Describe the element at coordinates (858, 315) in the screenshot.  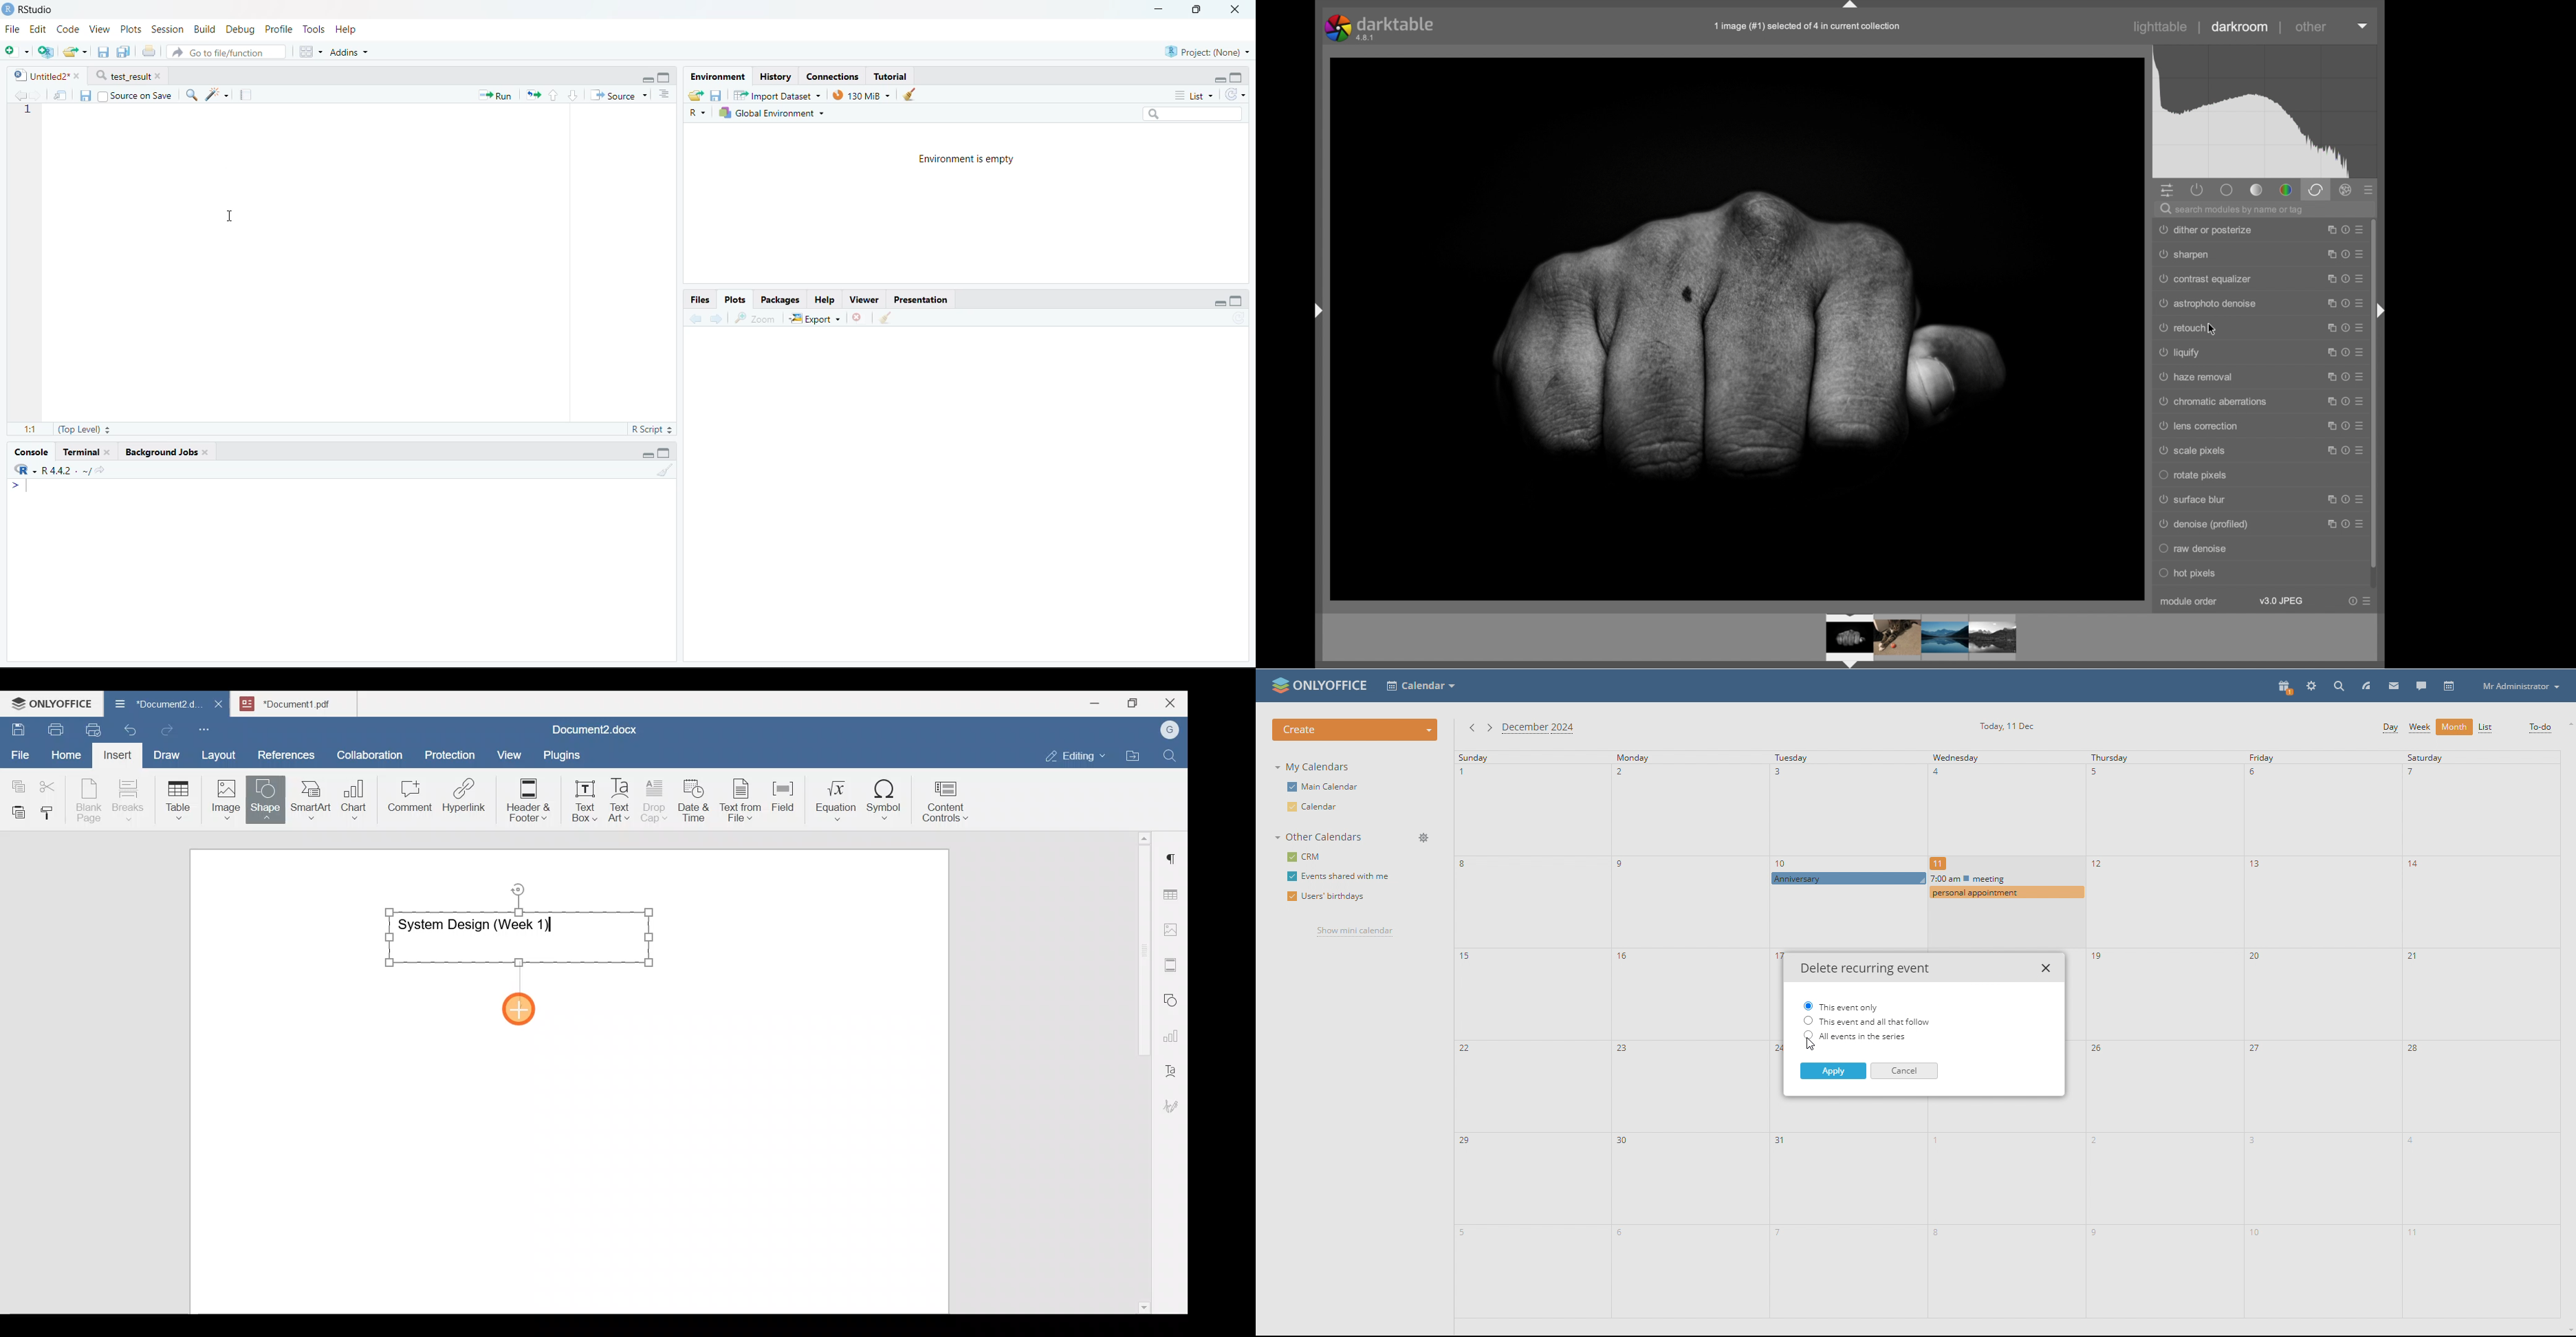
I see `Close` at that location.